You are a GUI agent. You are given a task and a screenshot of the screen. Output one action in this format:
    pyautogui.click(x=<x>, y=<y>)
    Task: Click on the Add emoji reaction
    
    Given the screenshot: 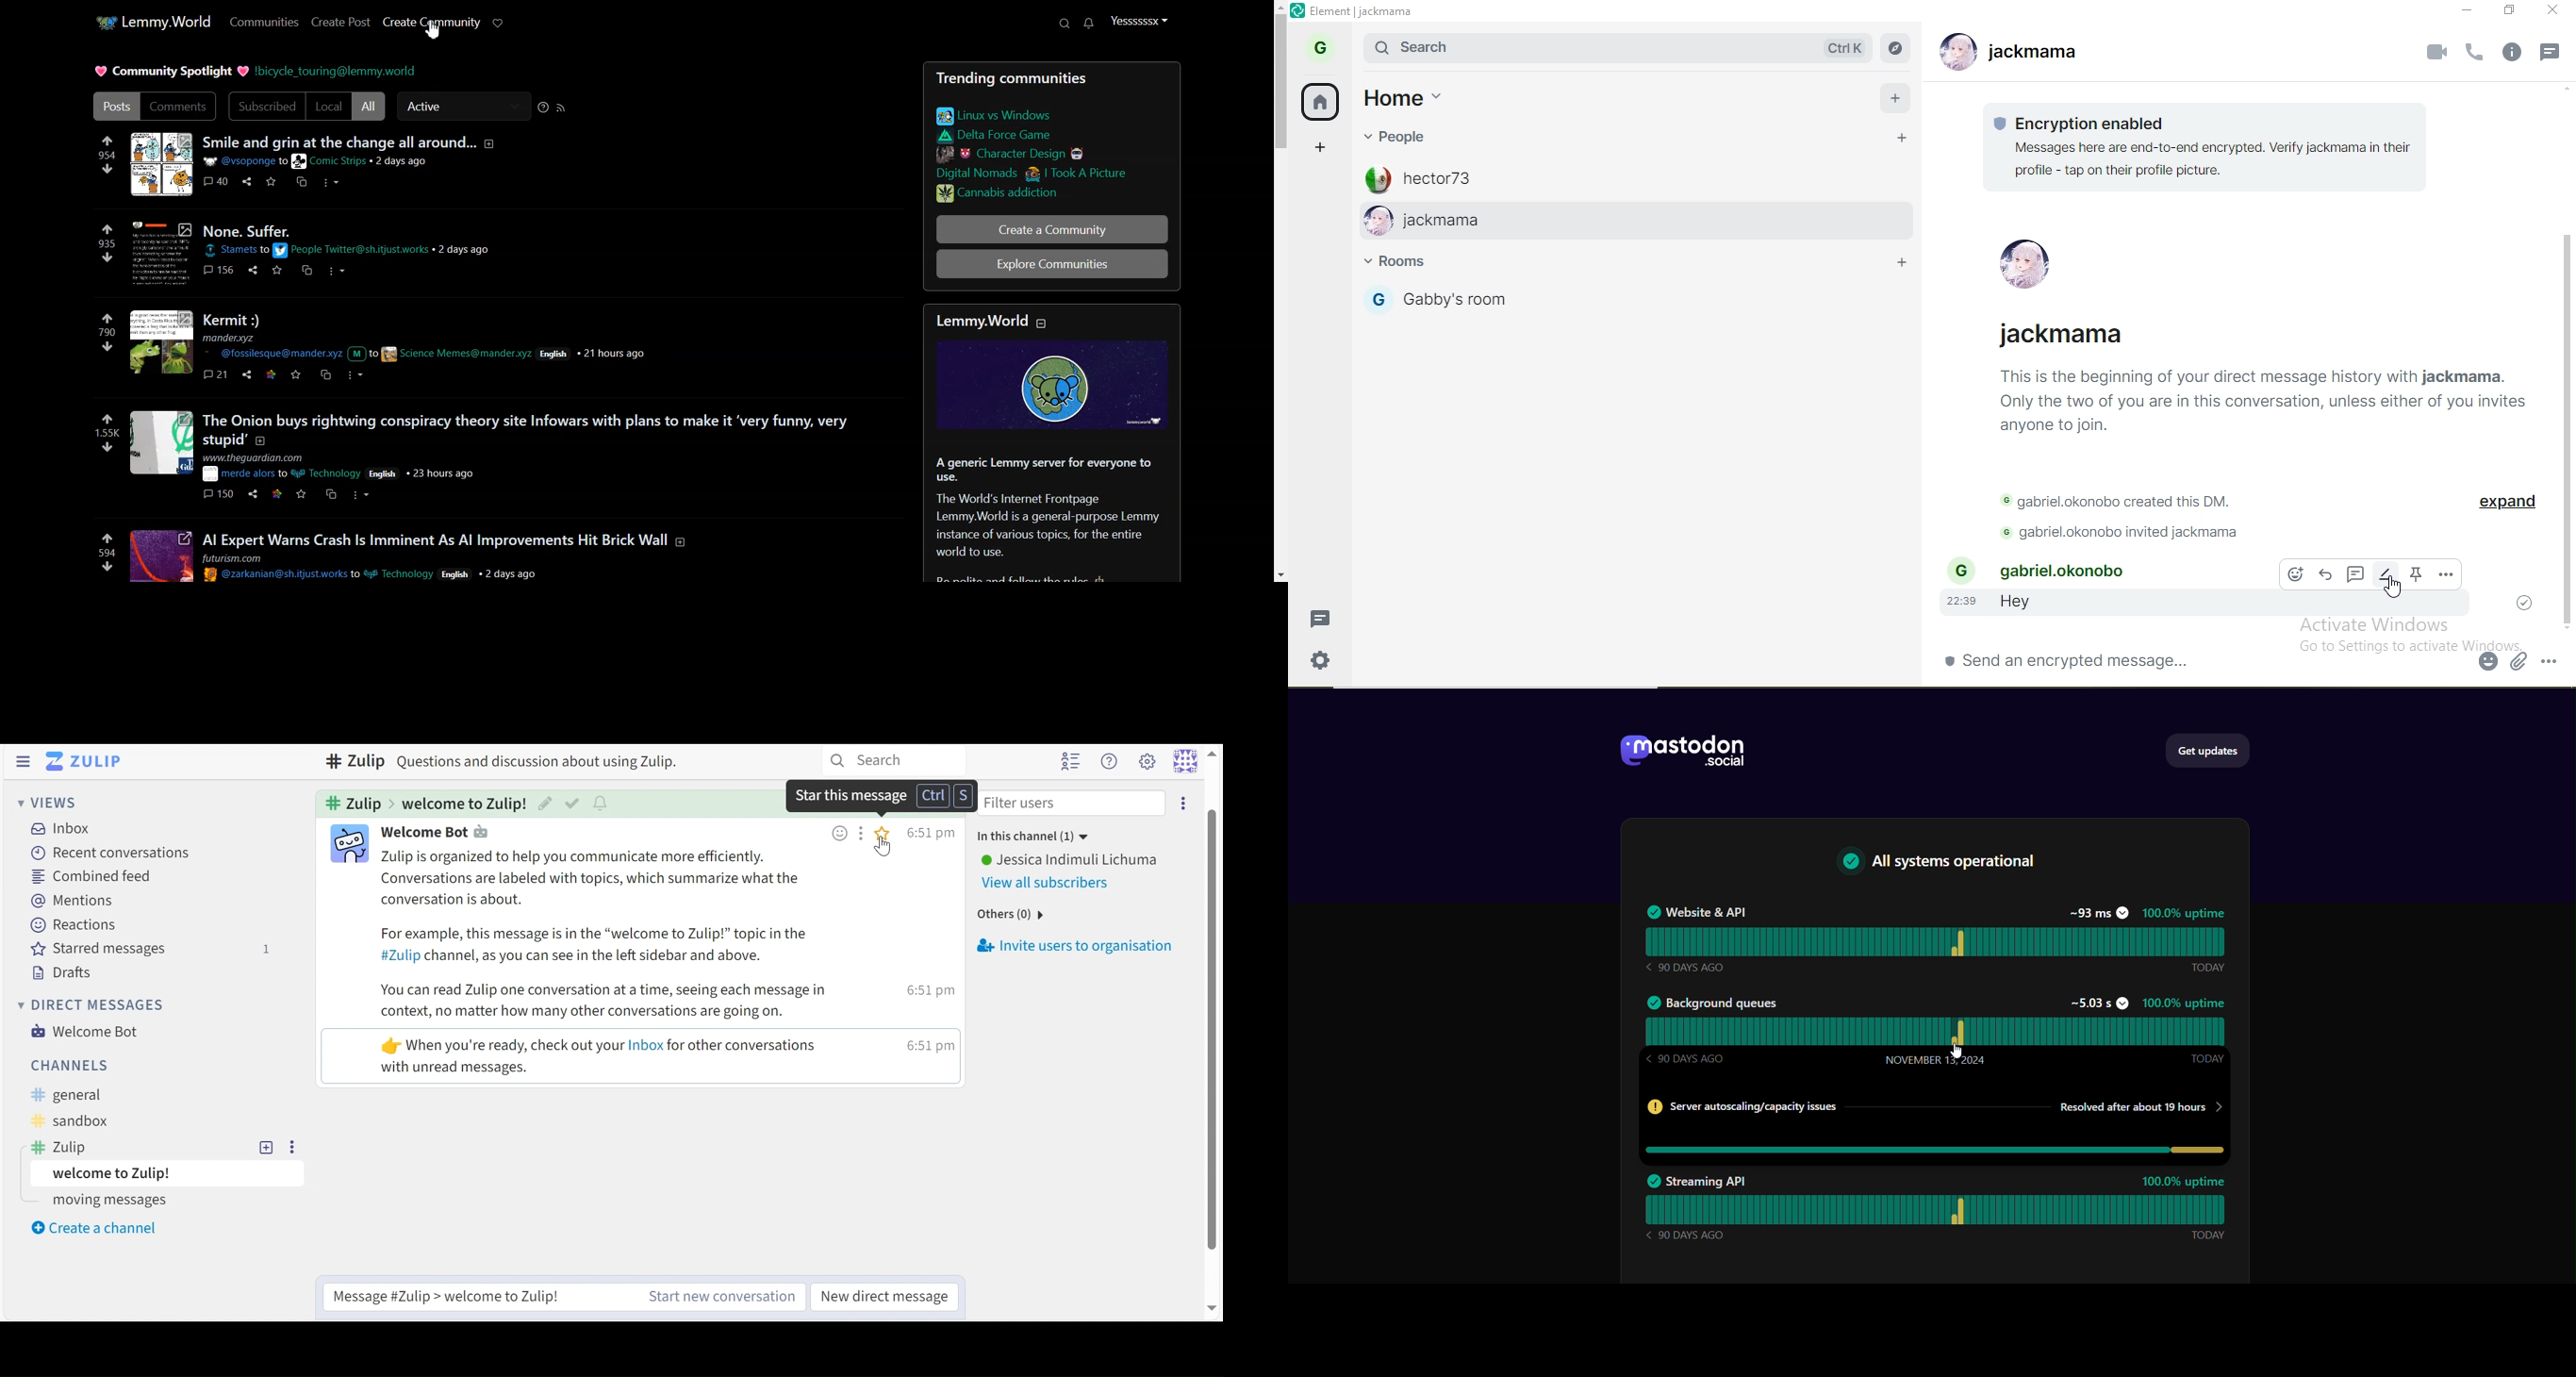 What is the action you would take?
    pyautogui.click(x=839, y=831)
    